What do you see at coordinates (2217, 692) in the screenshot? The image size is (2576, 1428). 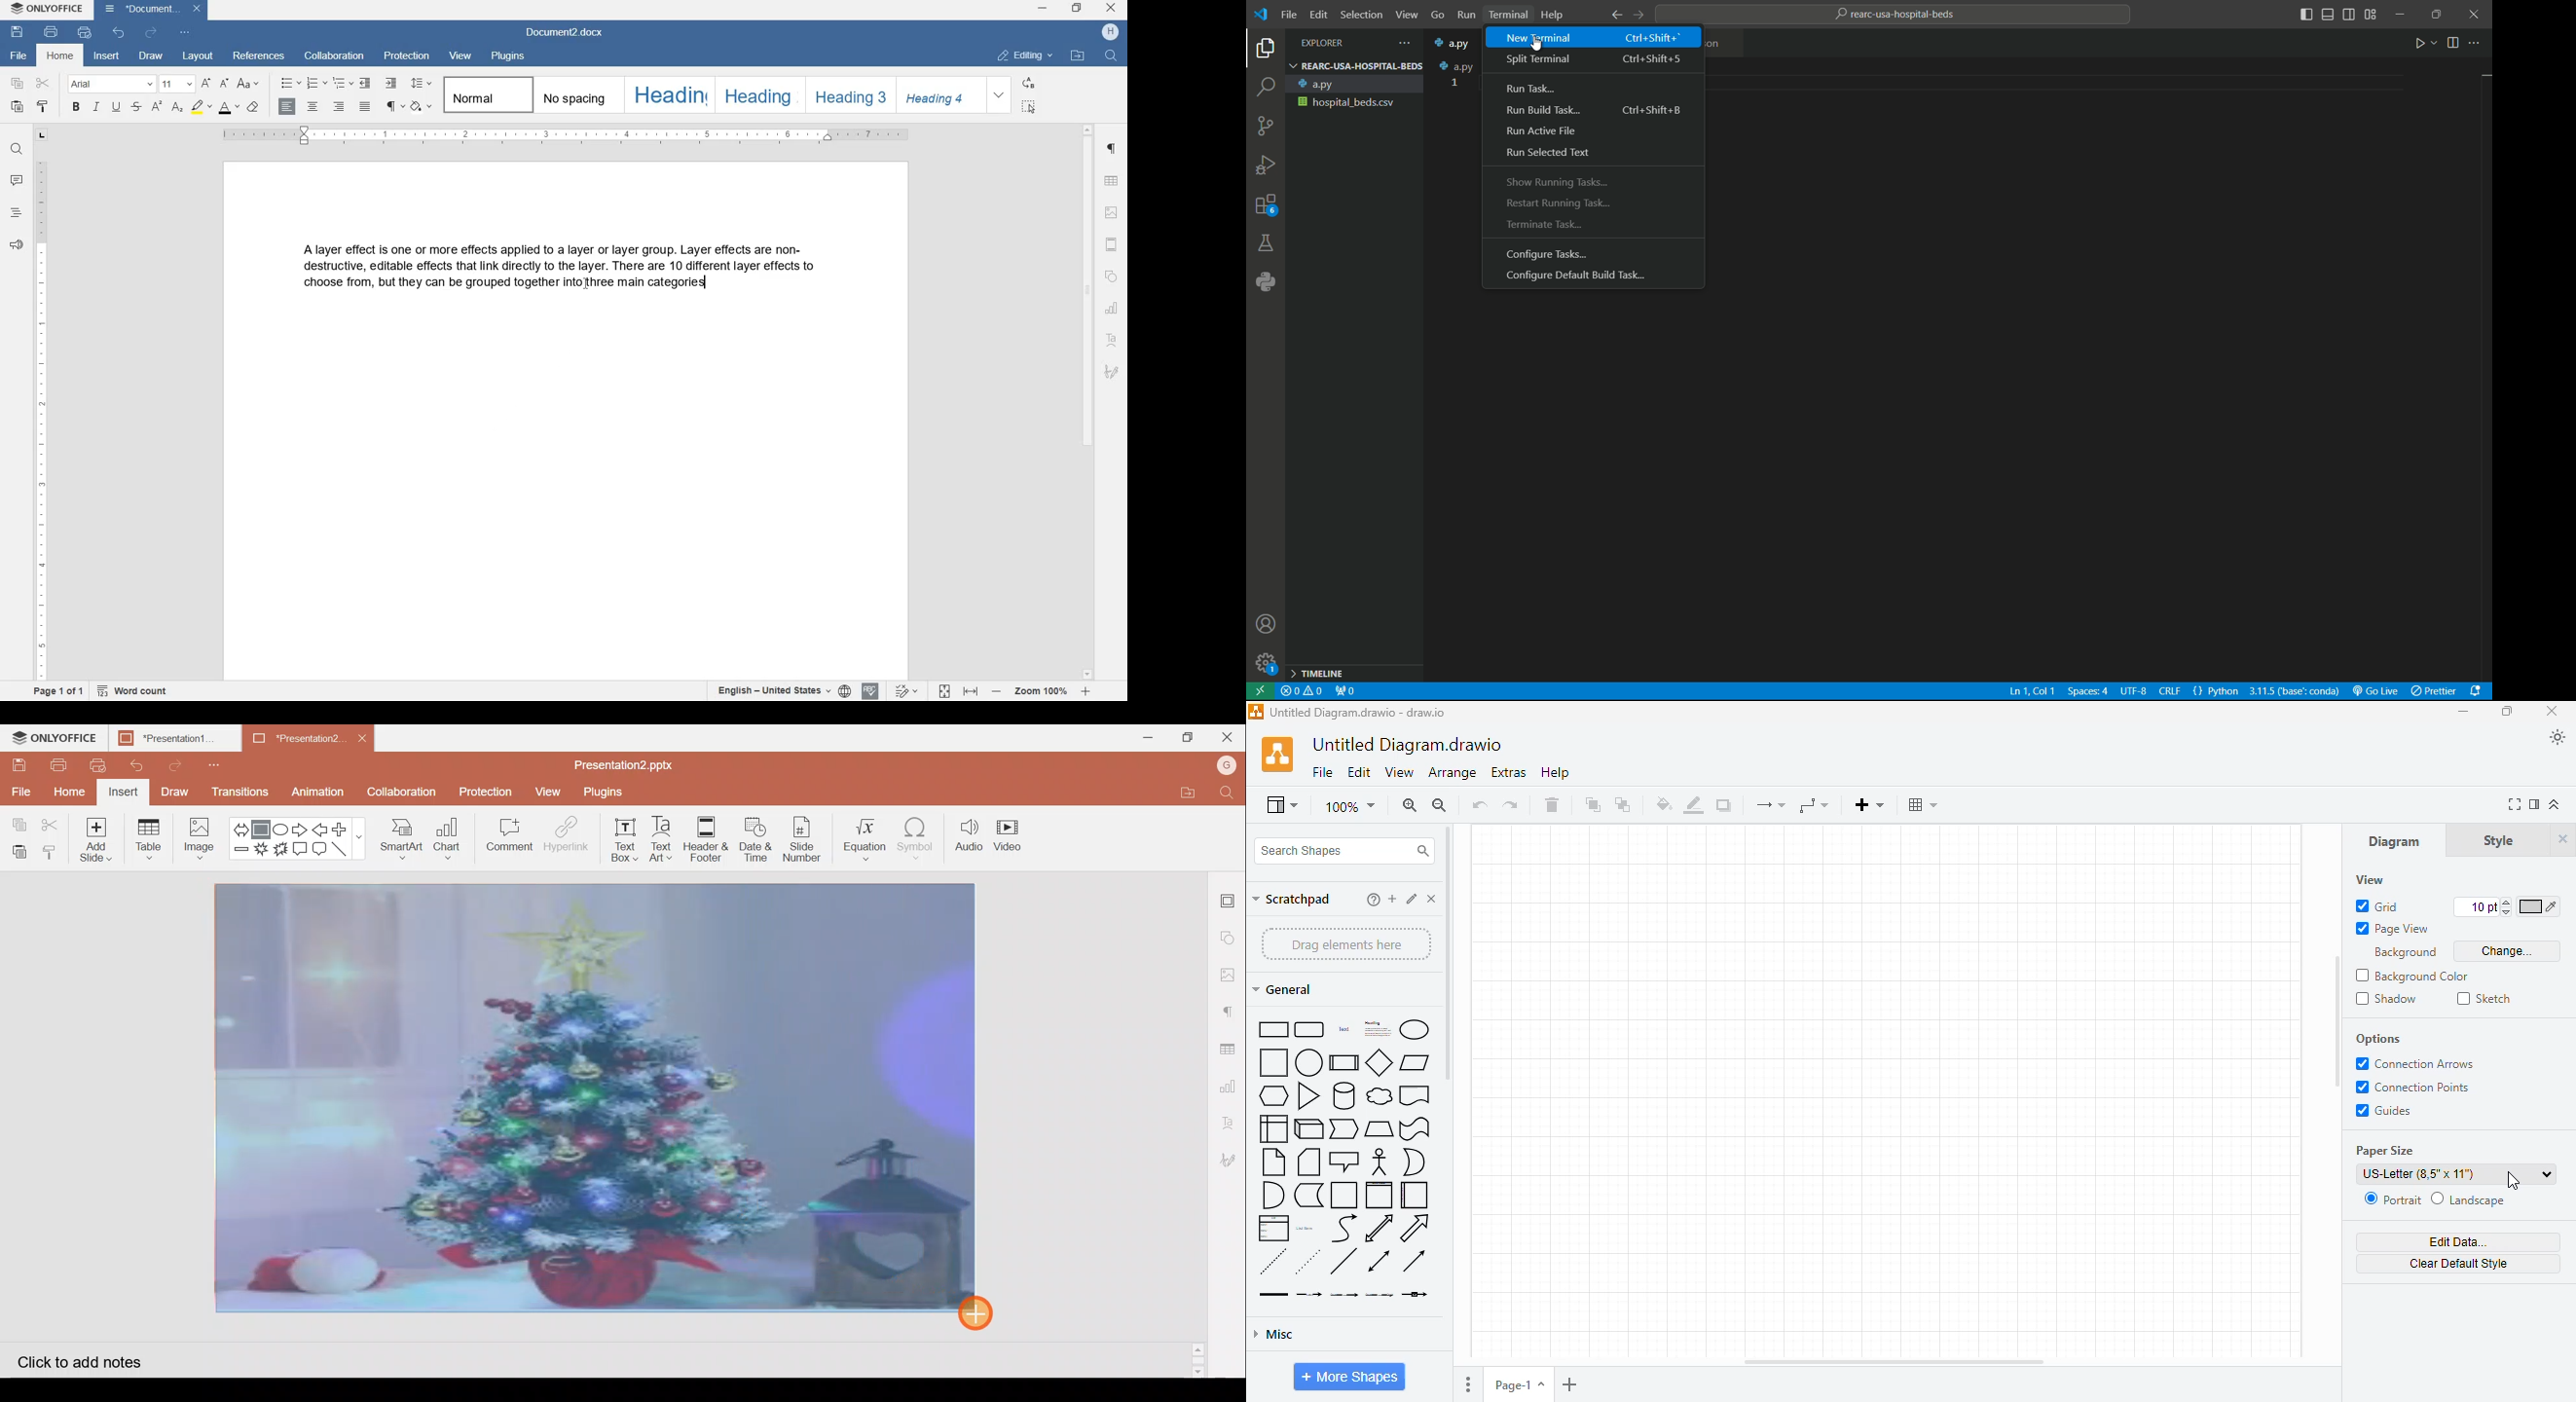 I see `select language mode` at bounding box center [2217, 692].